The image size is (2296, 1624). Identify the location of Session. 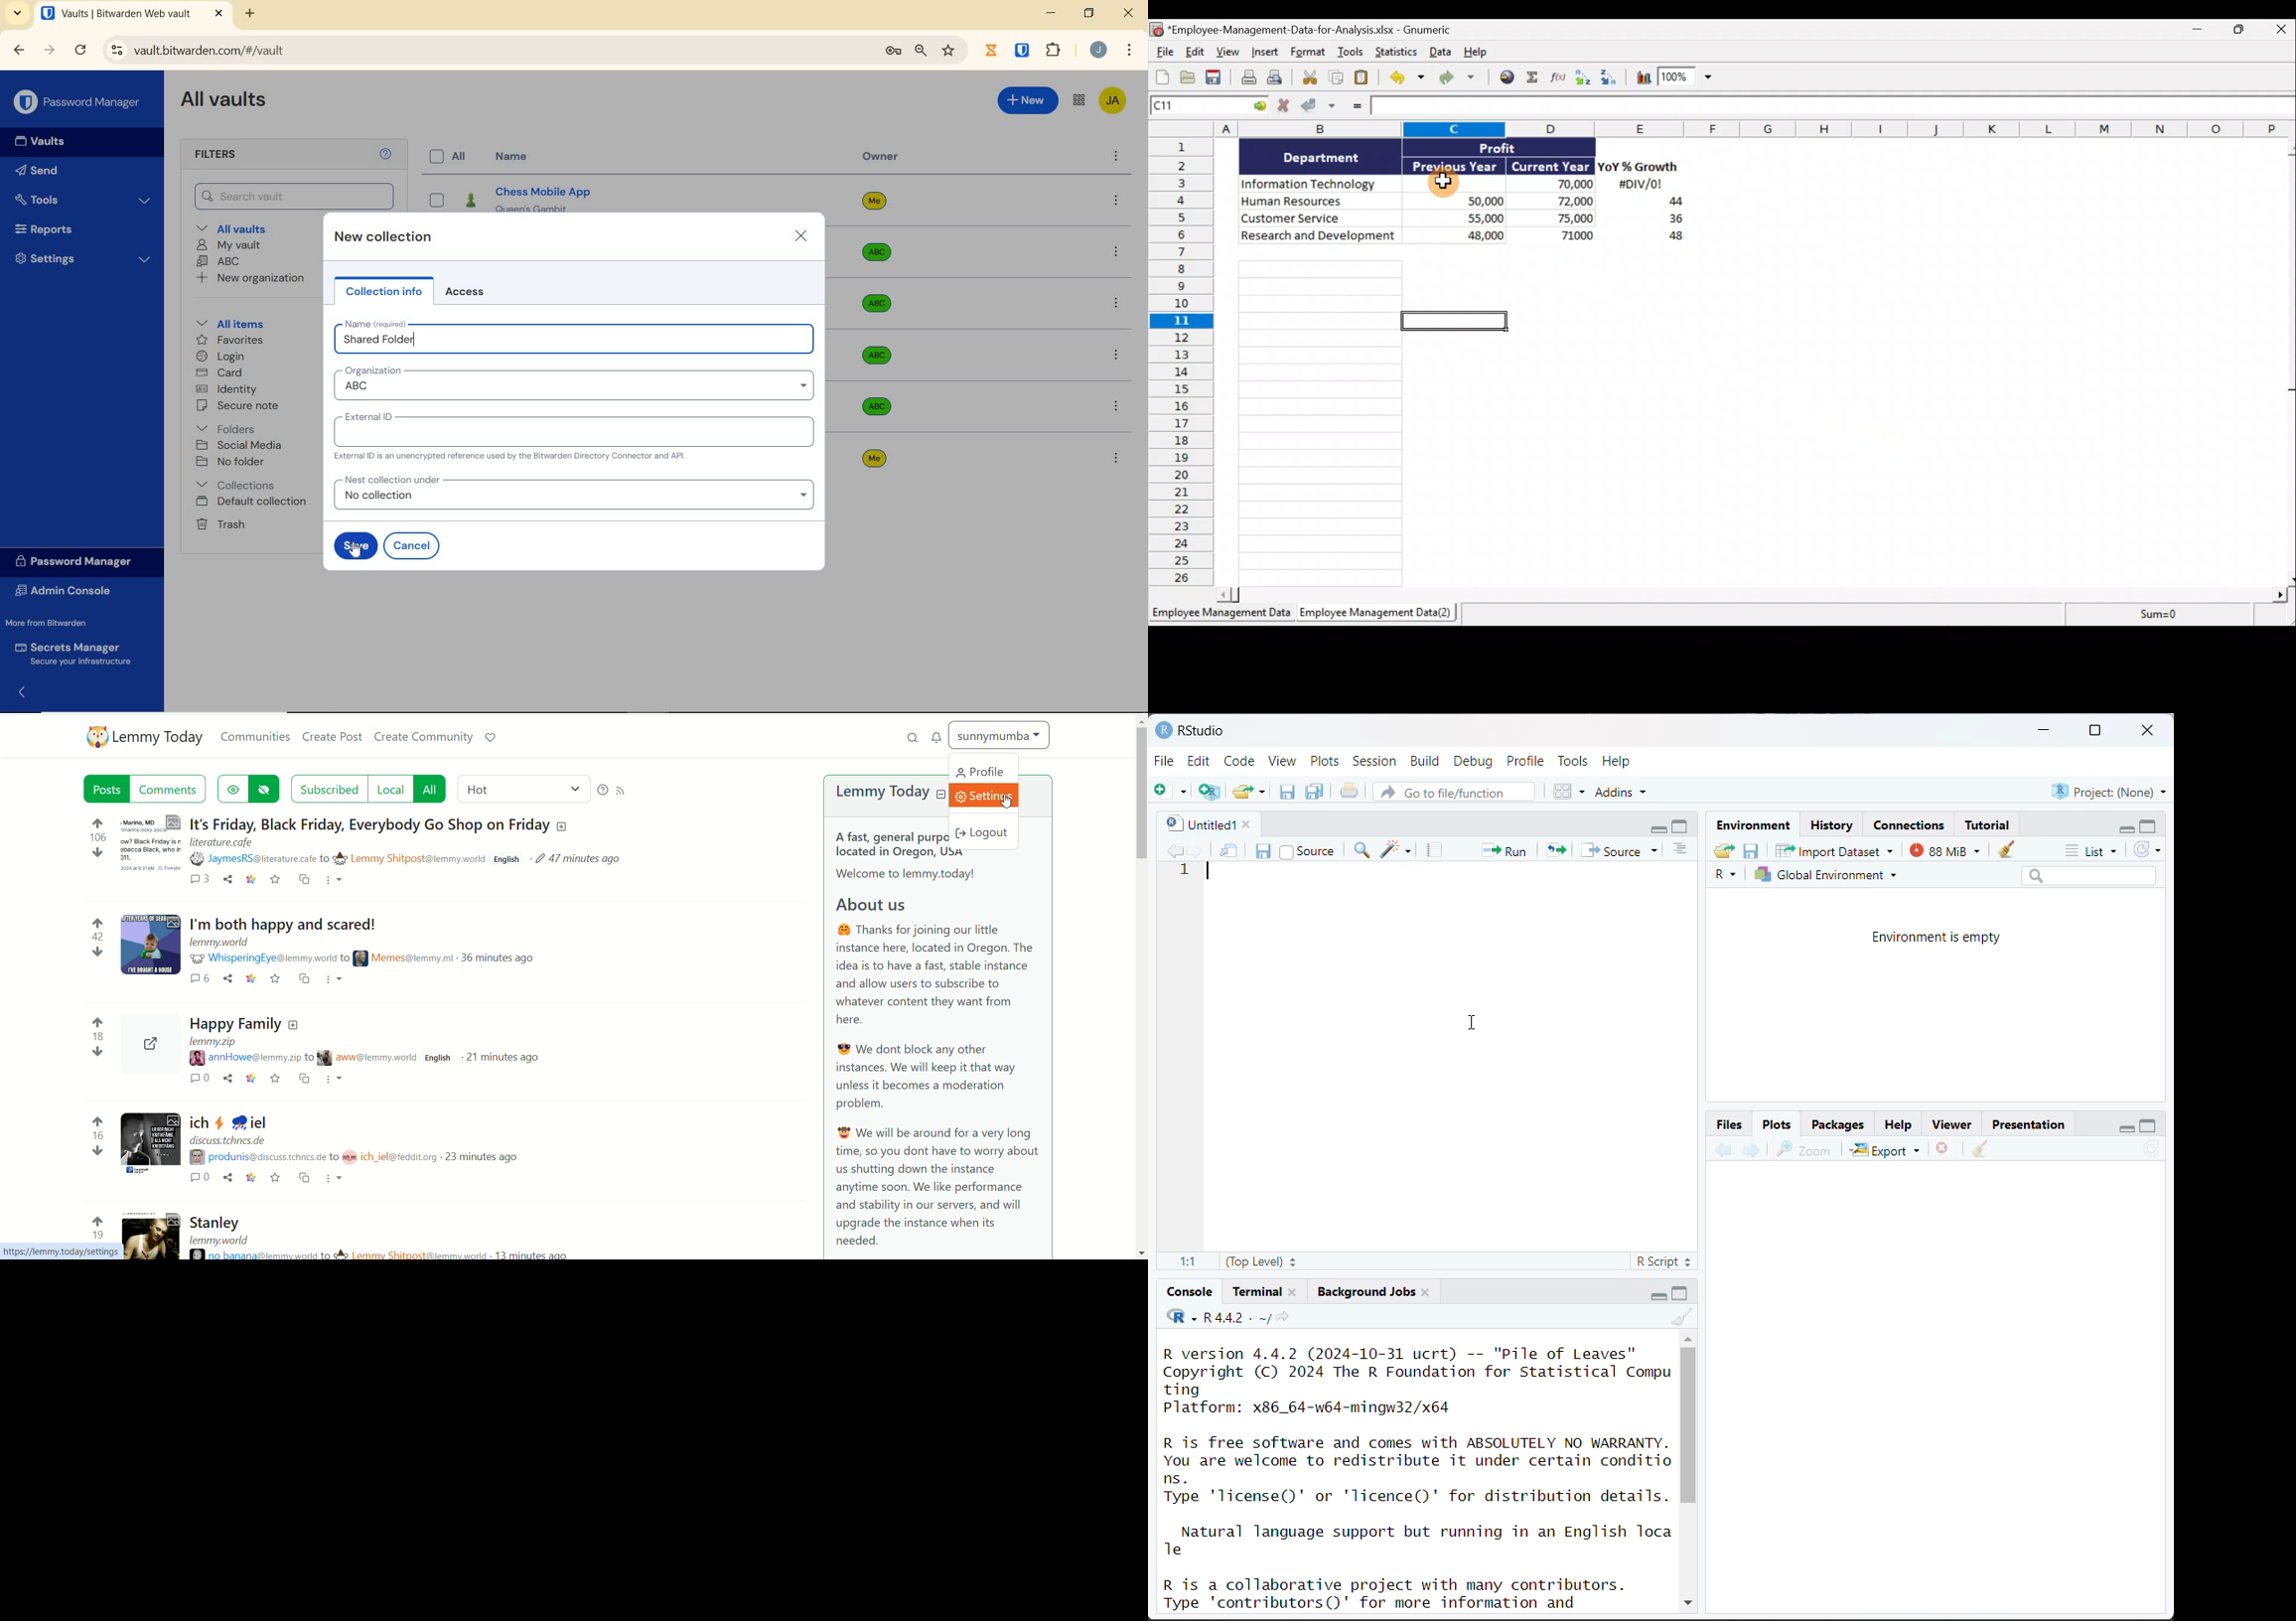
(1375, 762).